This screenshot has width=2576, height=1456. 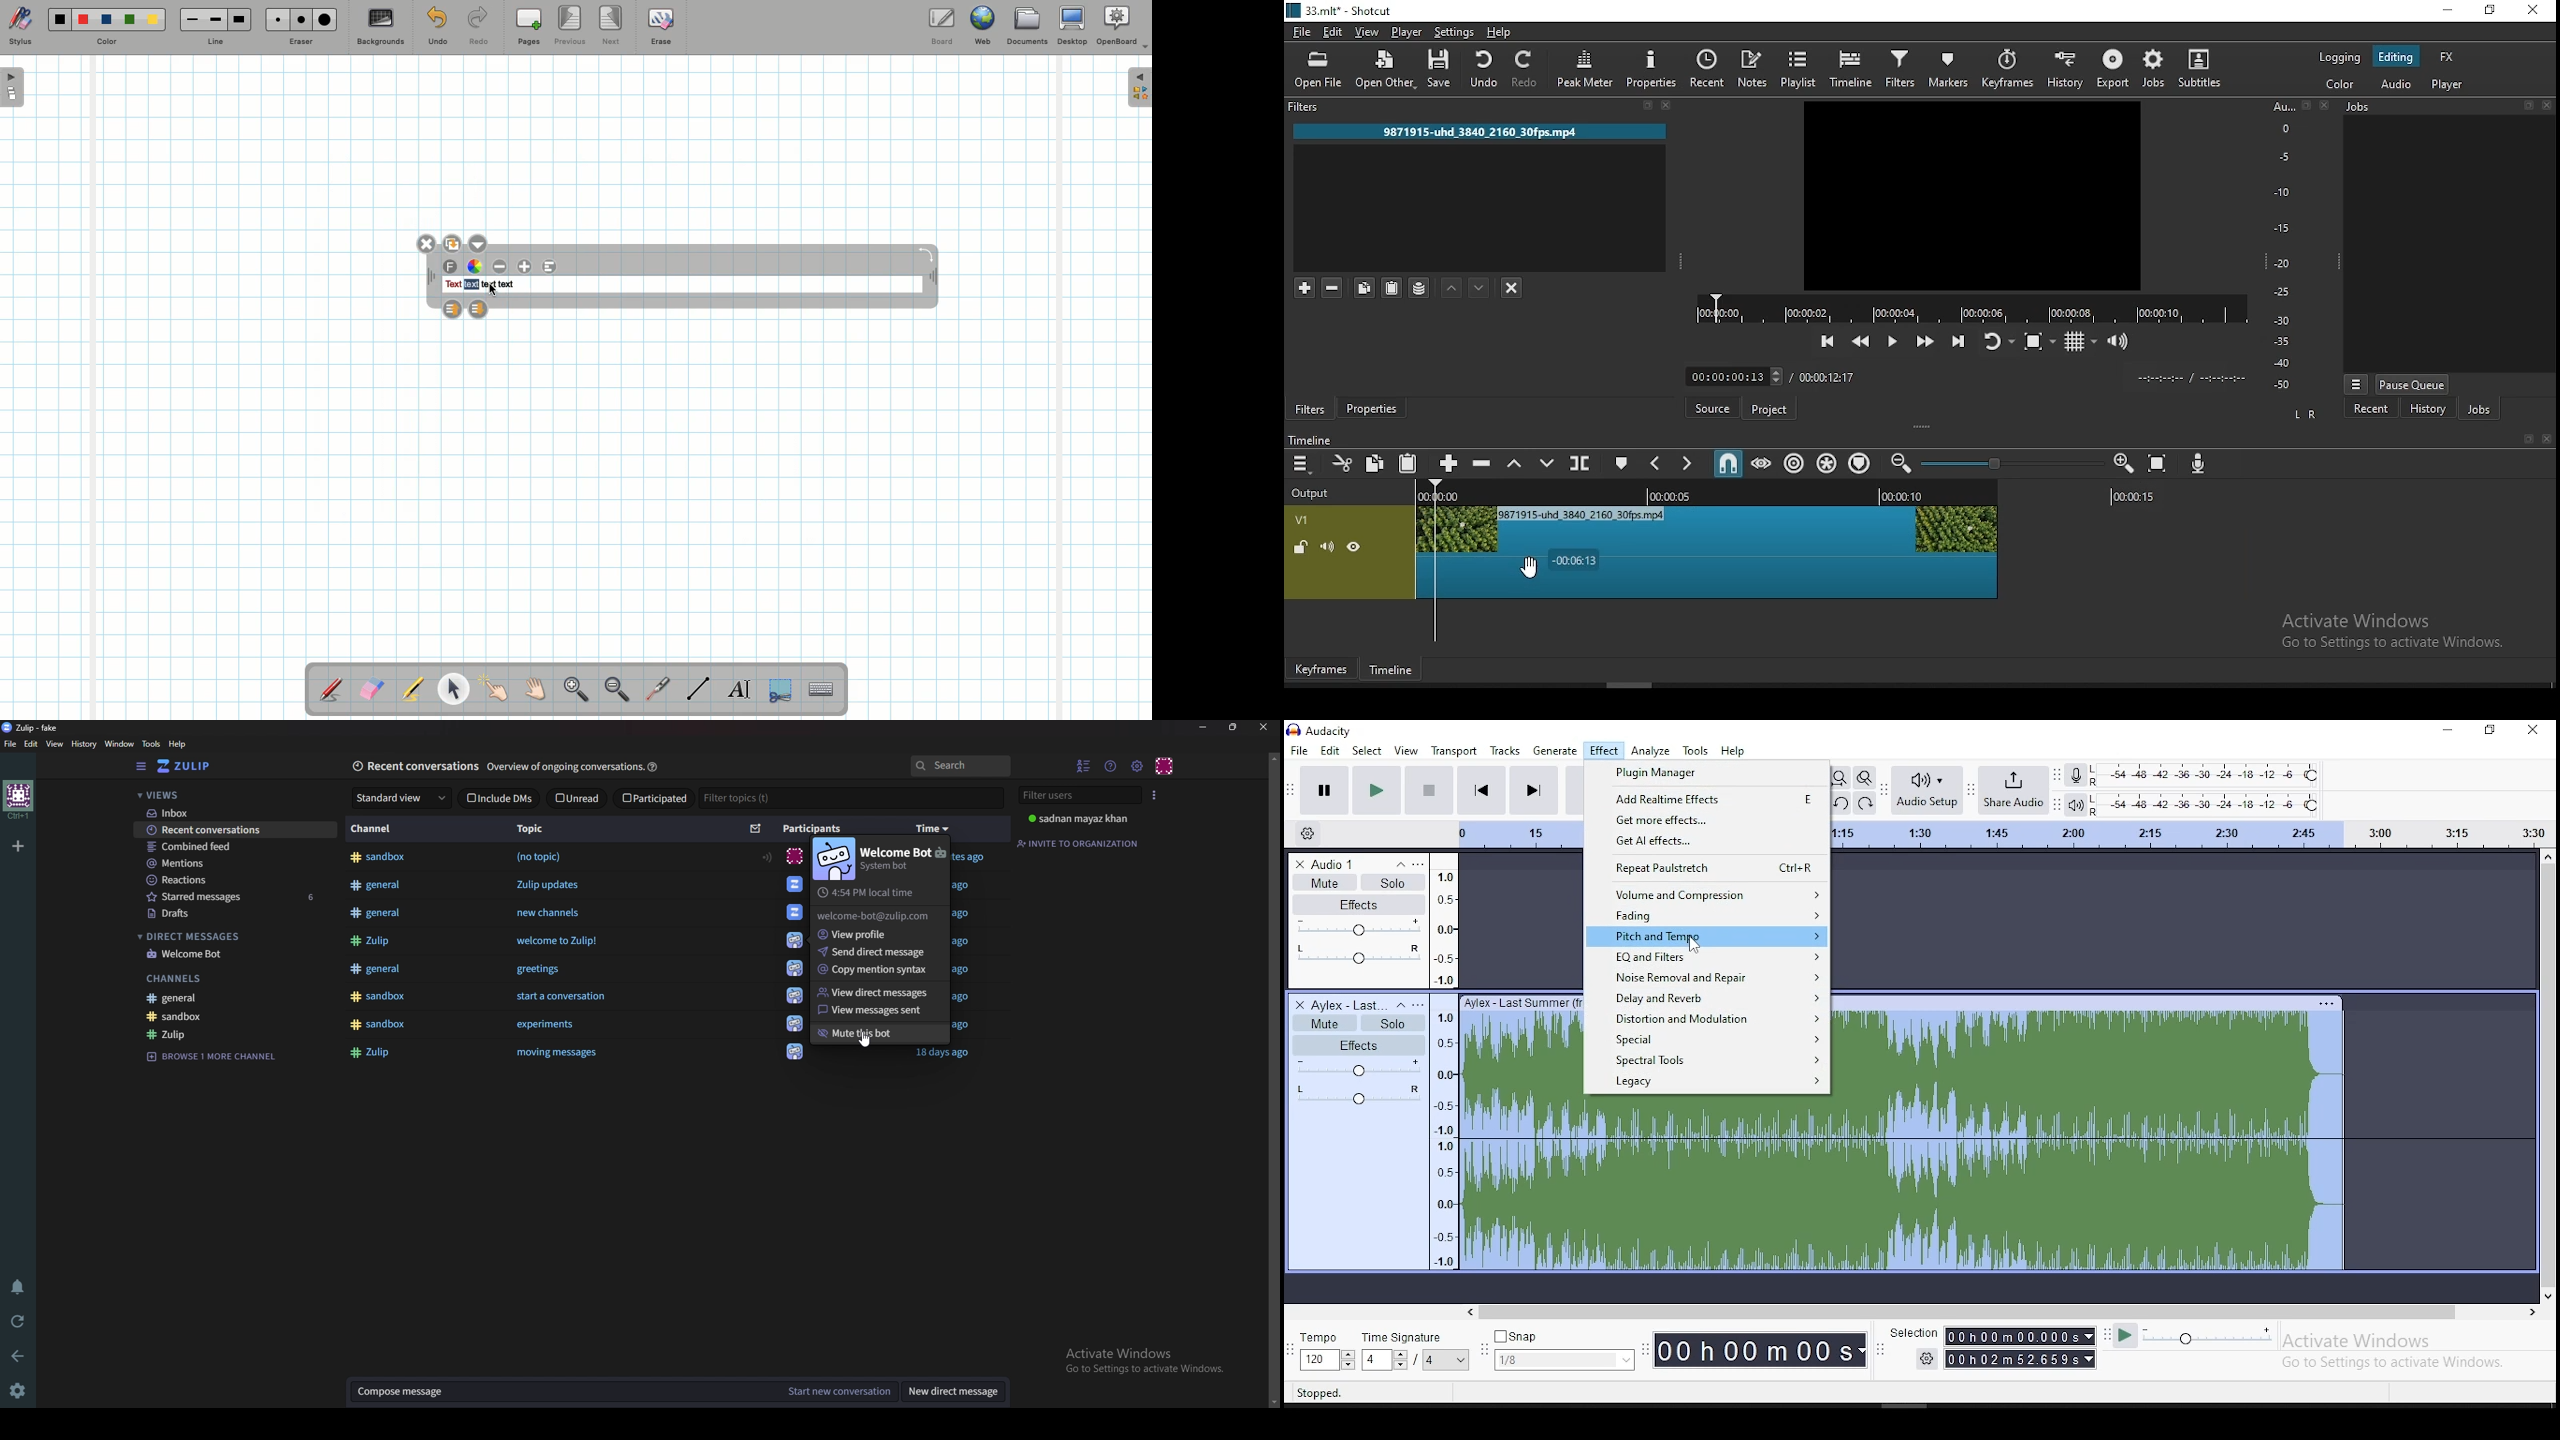 I want to click on skip to previous point, so click(x=1827, y=339).